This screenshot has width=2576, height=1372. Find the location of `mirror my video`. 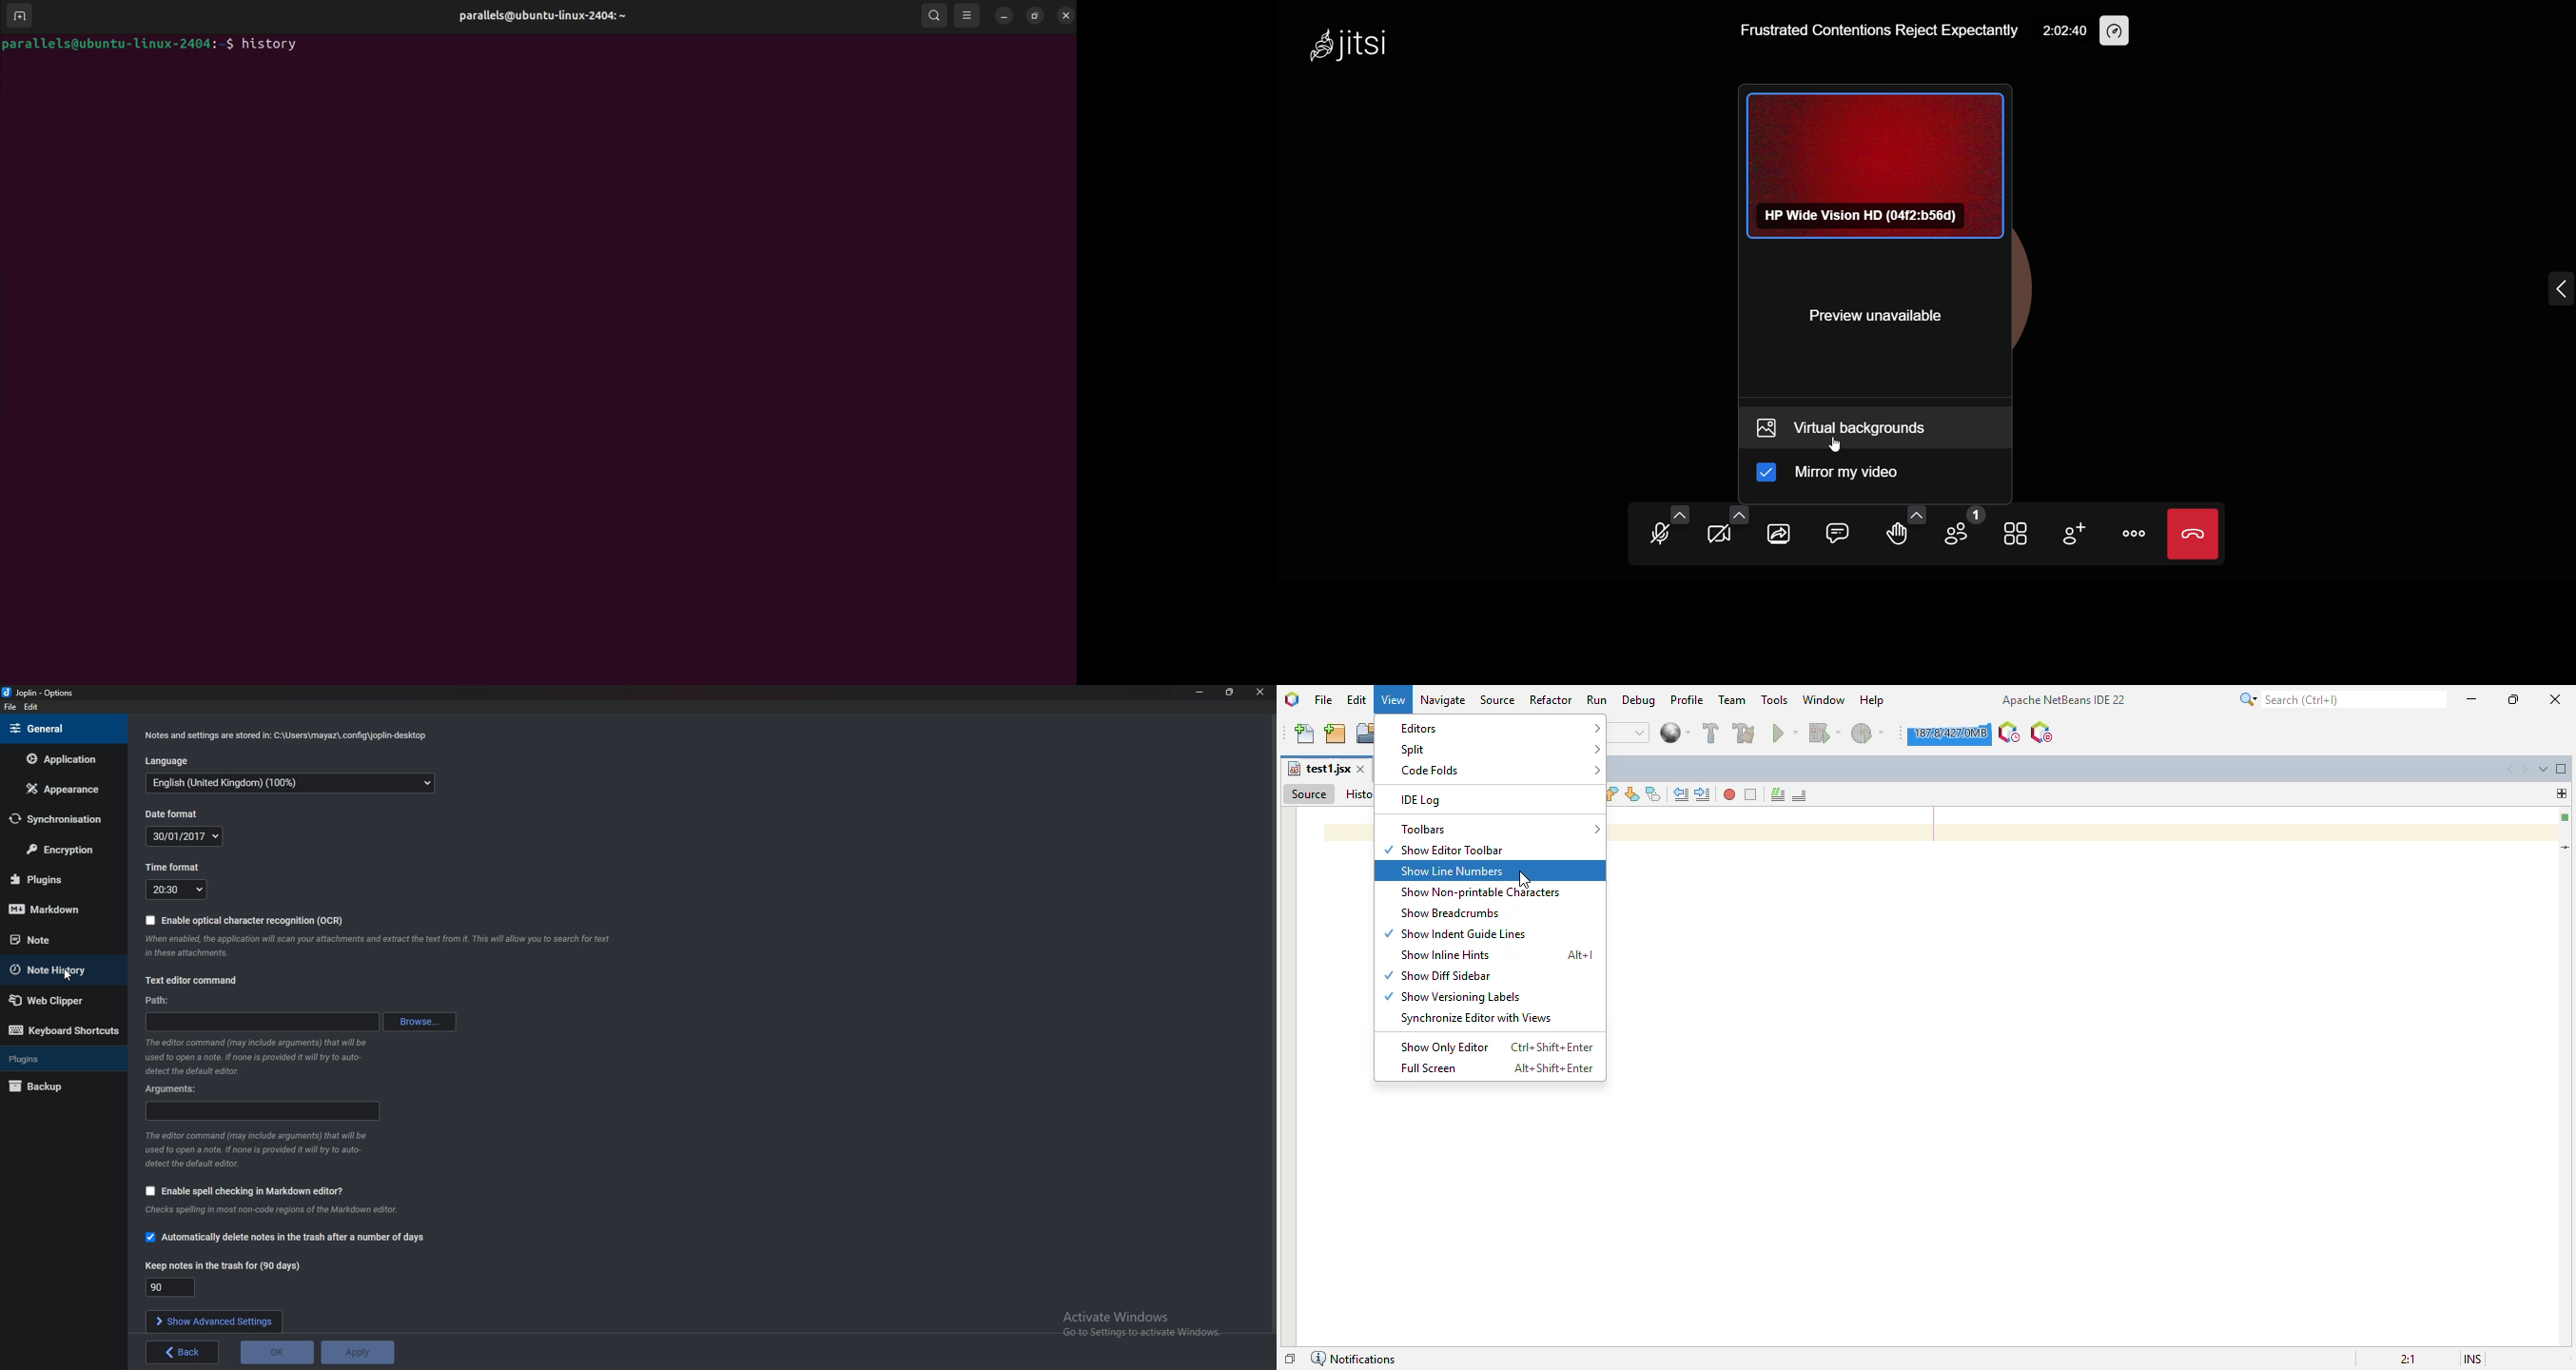

mirror my video is located at coordinates (1837, 476).